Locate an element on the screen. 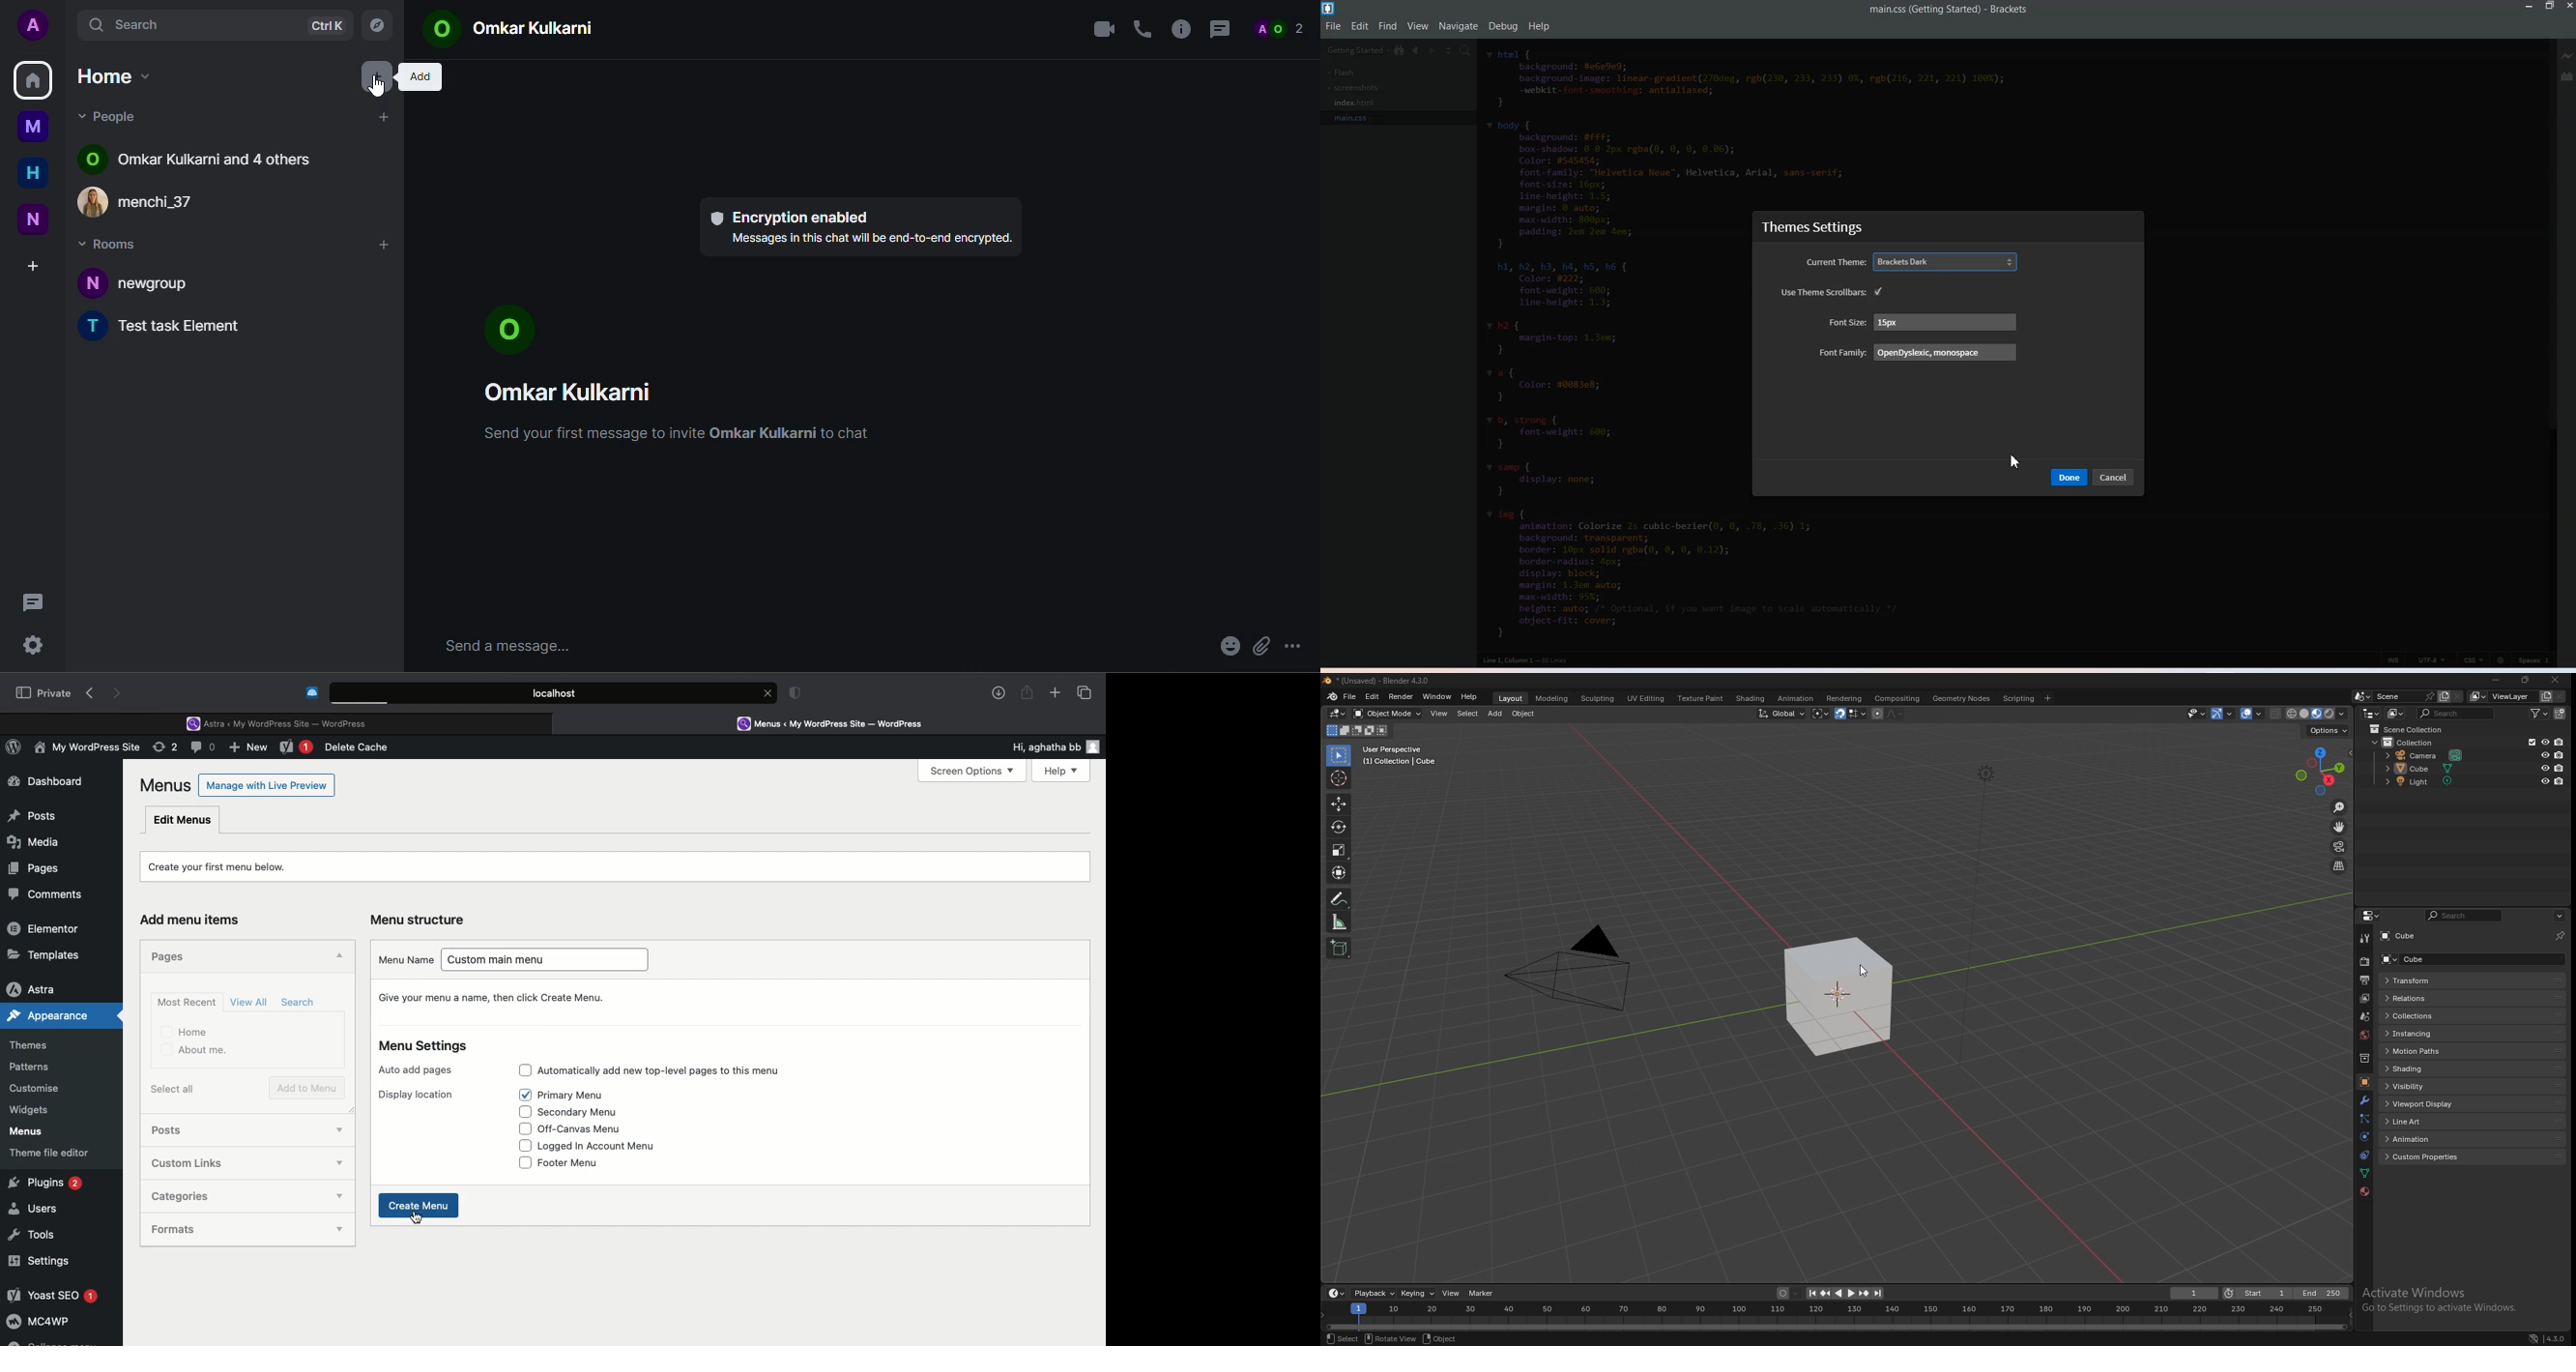  Font sites is located at coordinates (1920, 322).